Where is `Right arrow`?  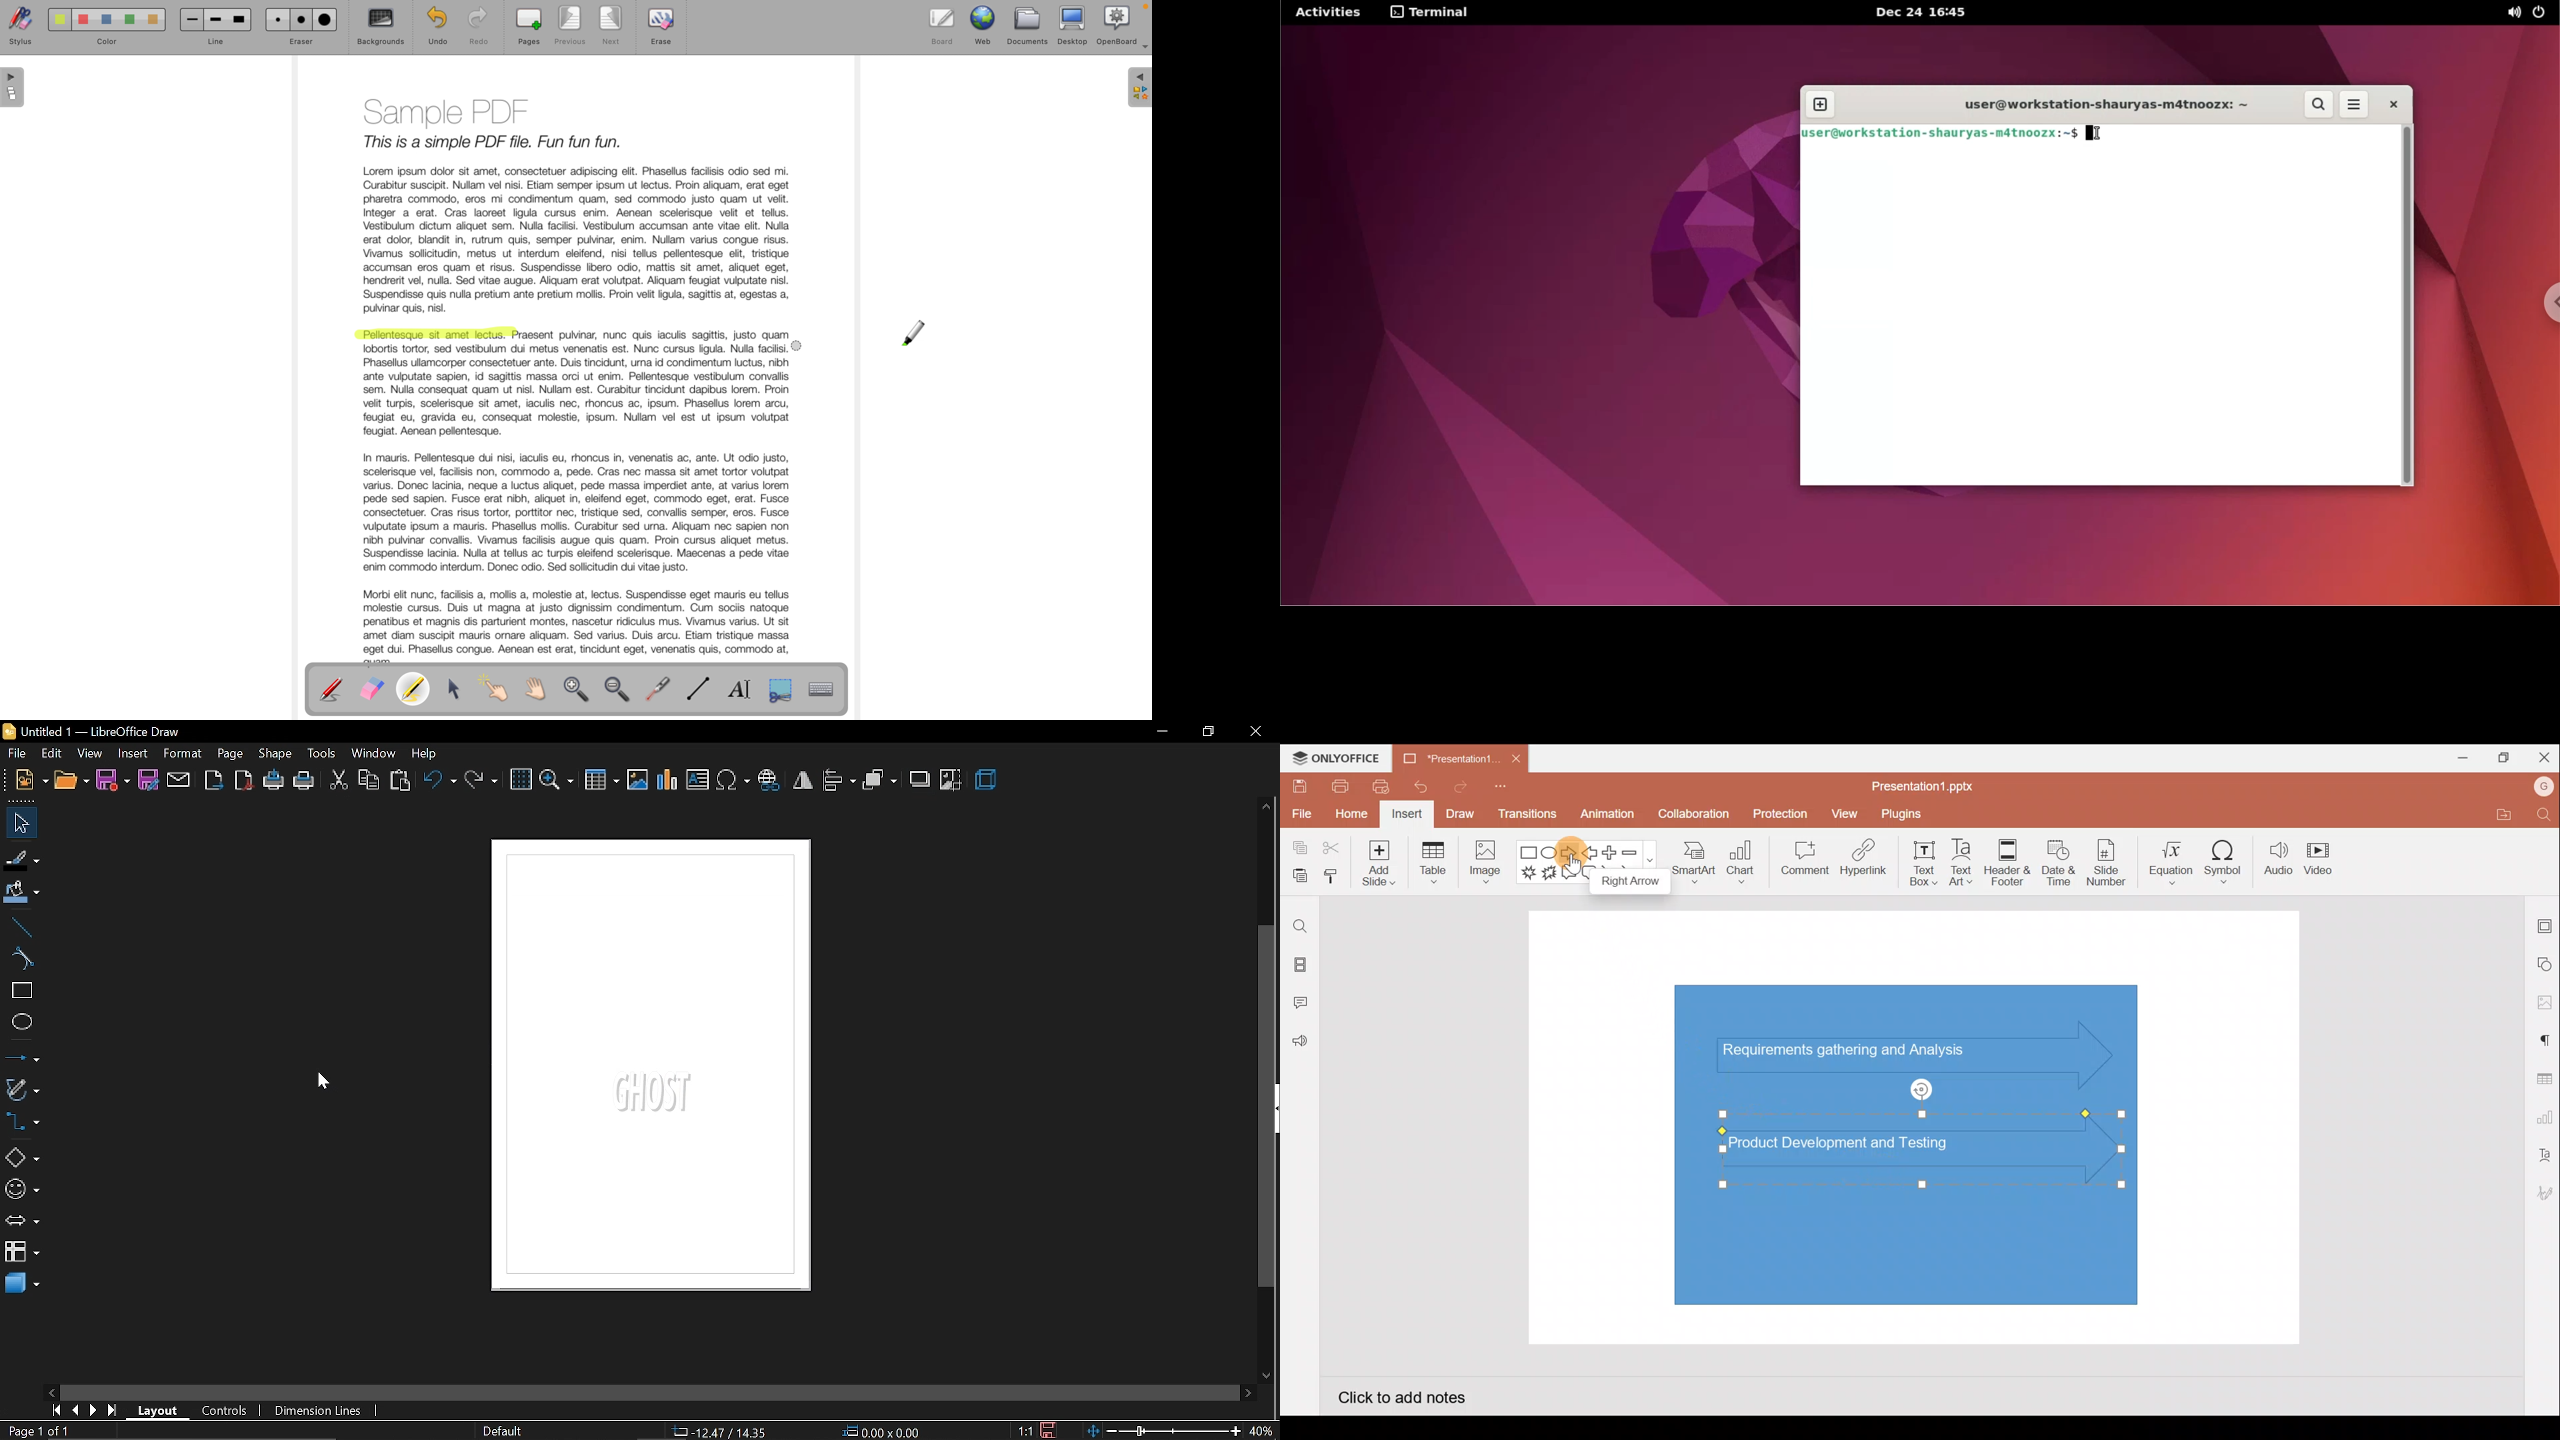 Right arrow is located at coordinates (1569, 851).